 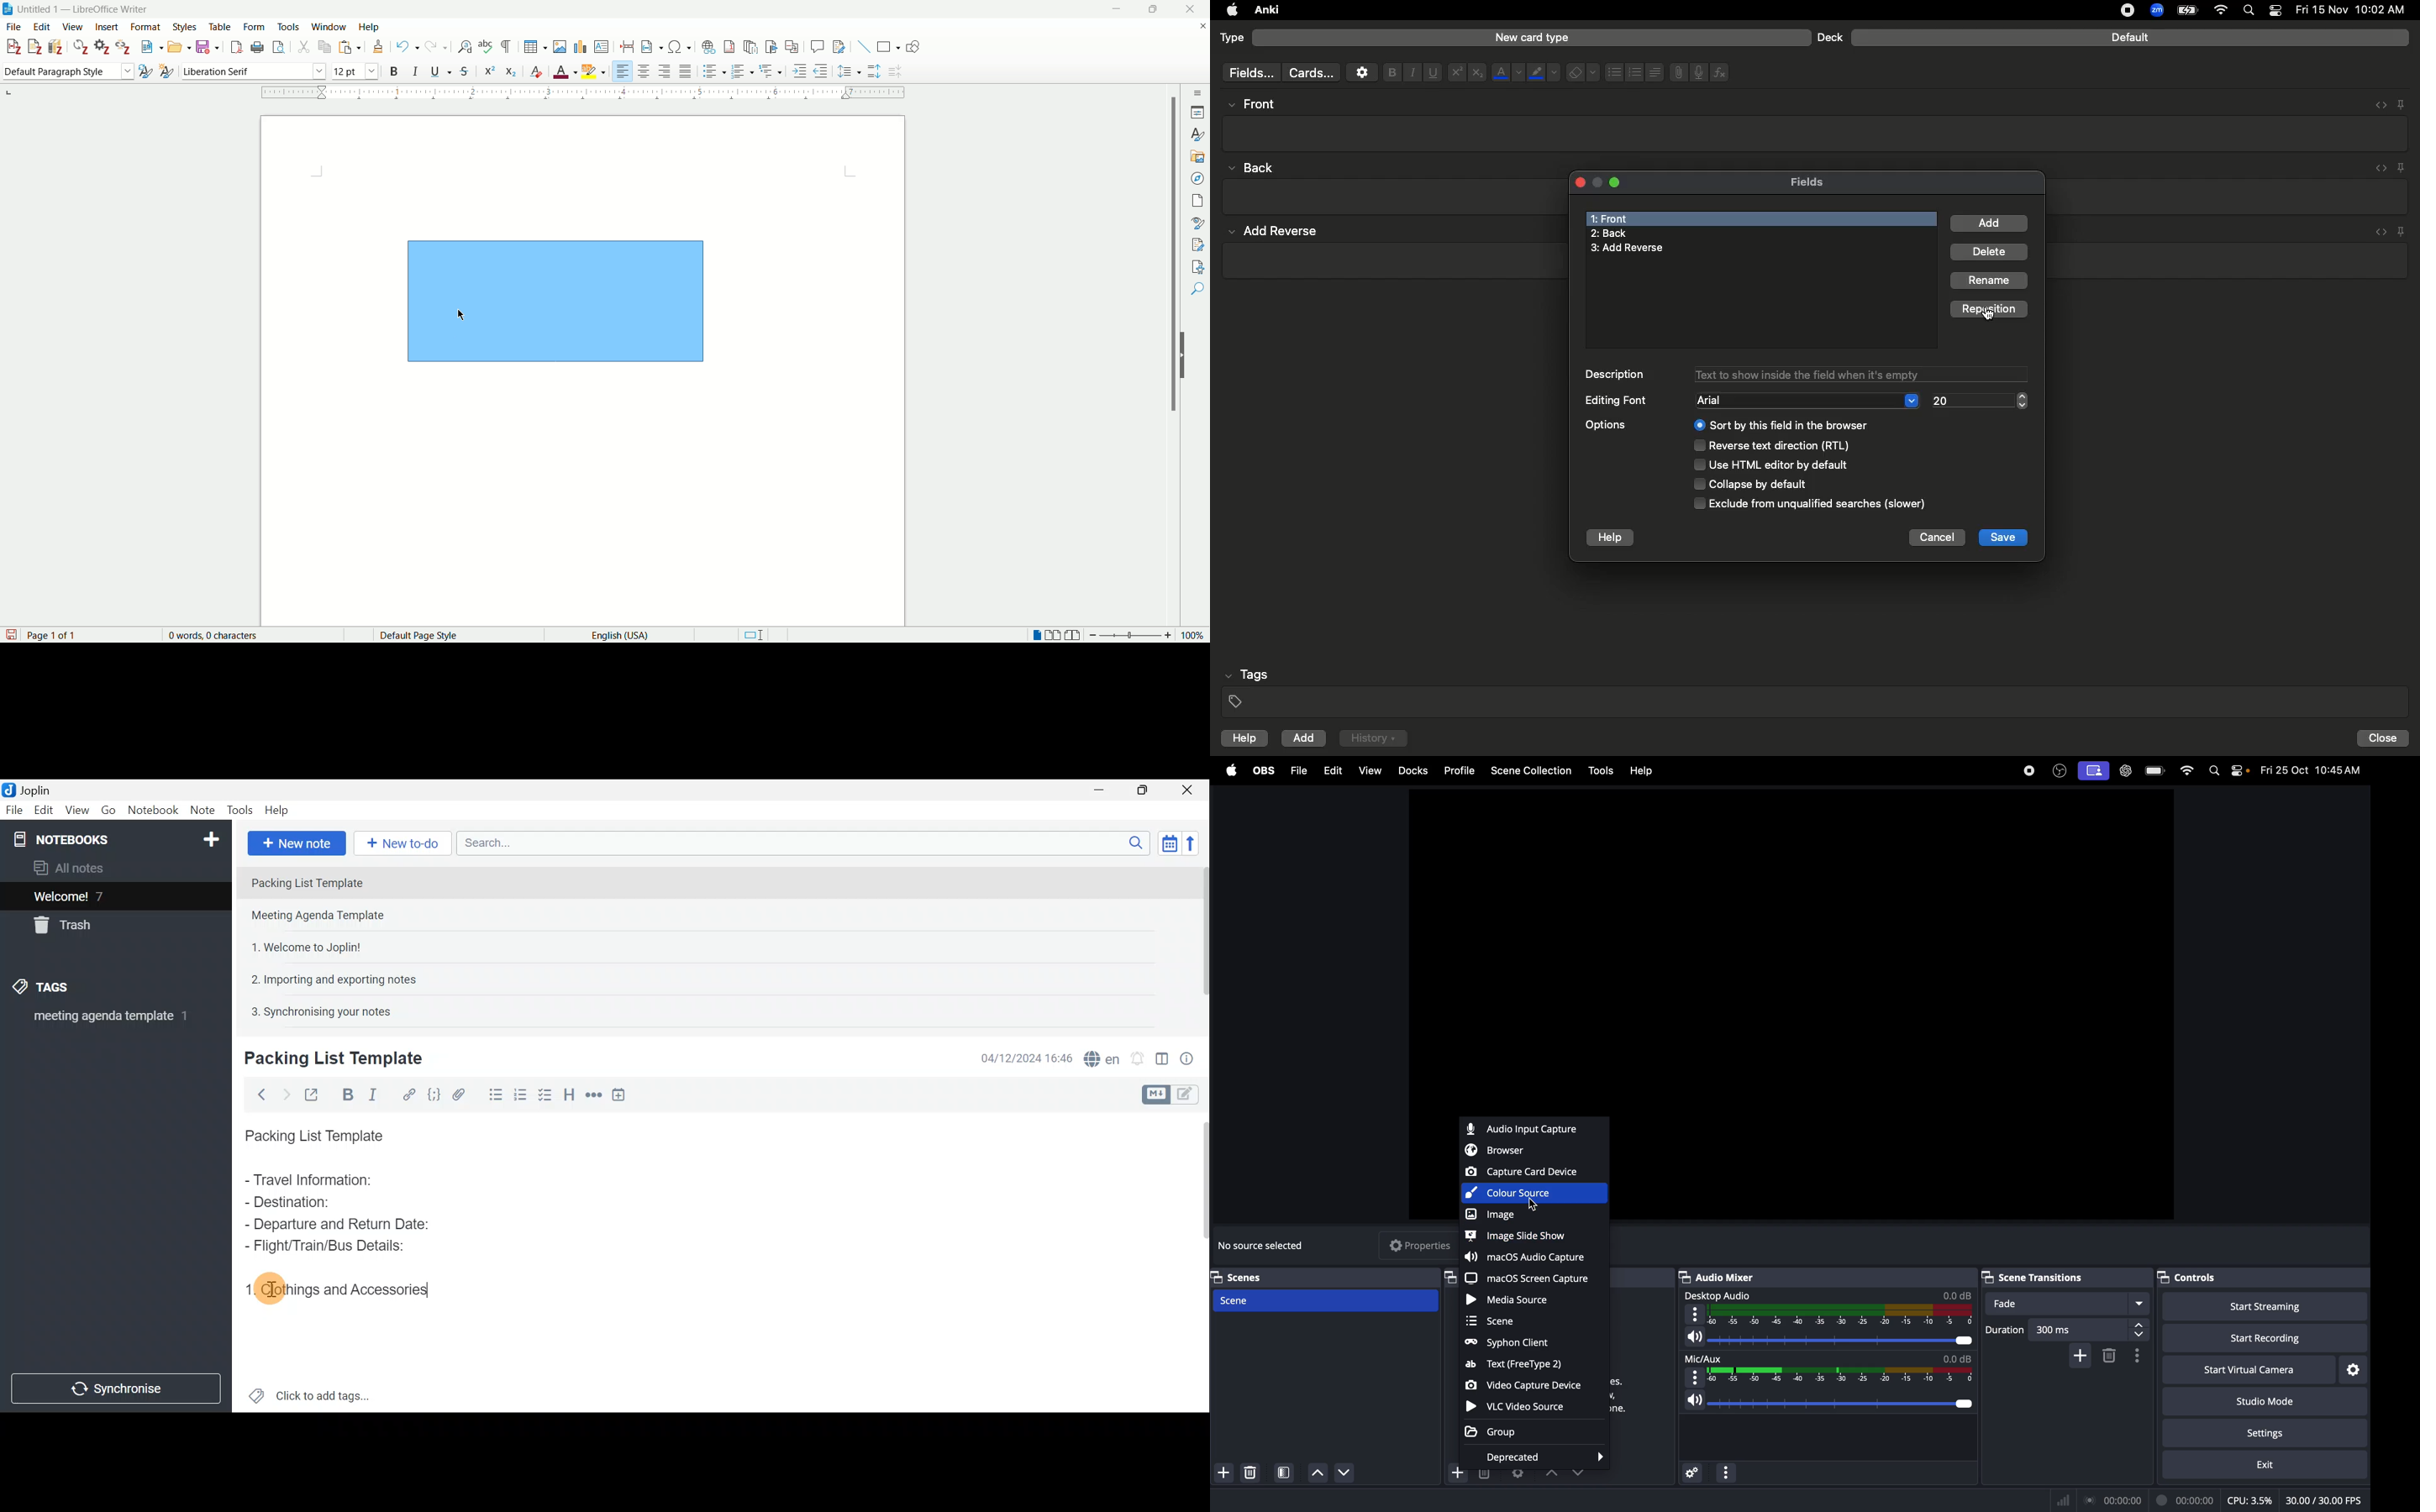 I want to click on Note properties, so click(x=1191, y=1057).